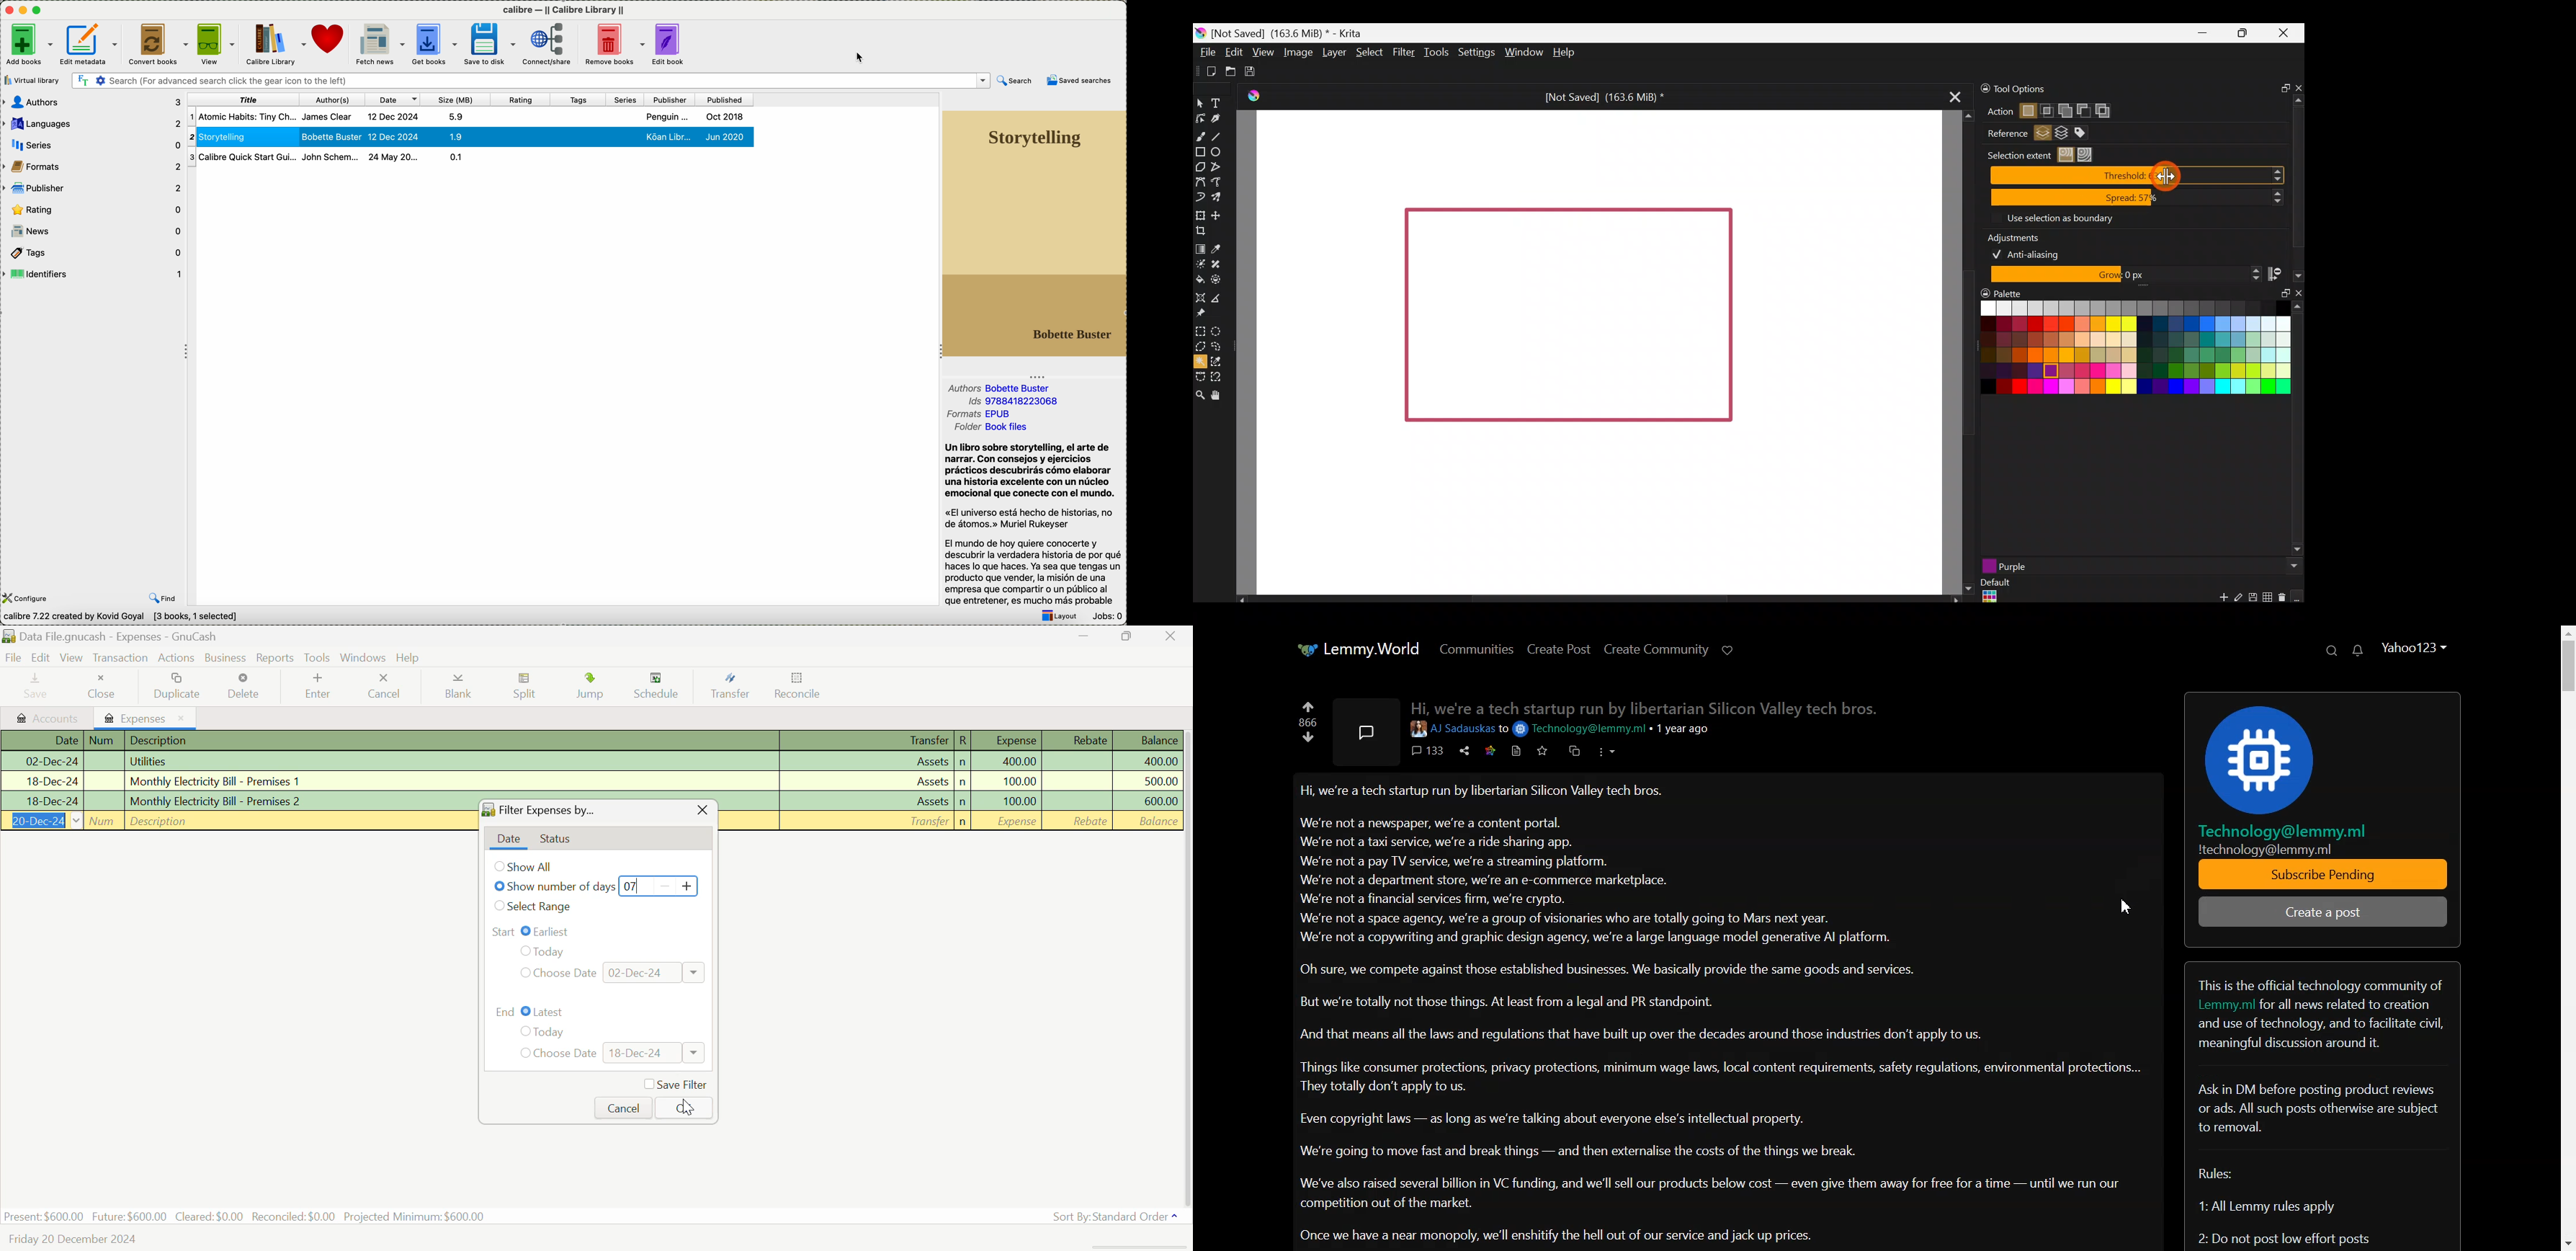 Image resolution: width=2576 pixels, height=1260 pixels. Describe the element at coordinates (1172, 636) in the screenshot. I see `Close` at that location.